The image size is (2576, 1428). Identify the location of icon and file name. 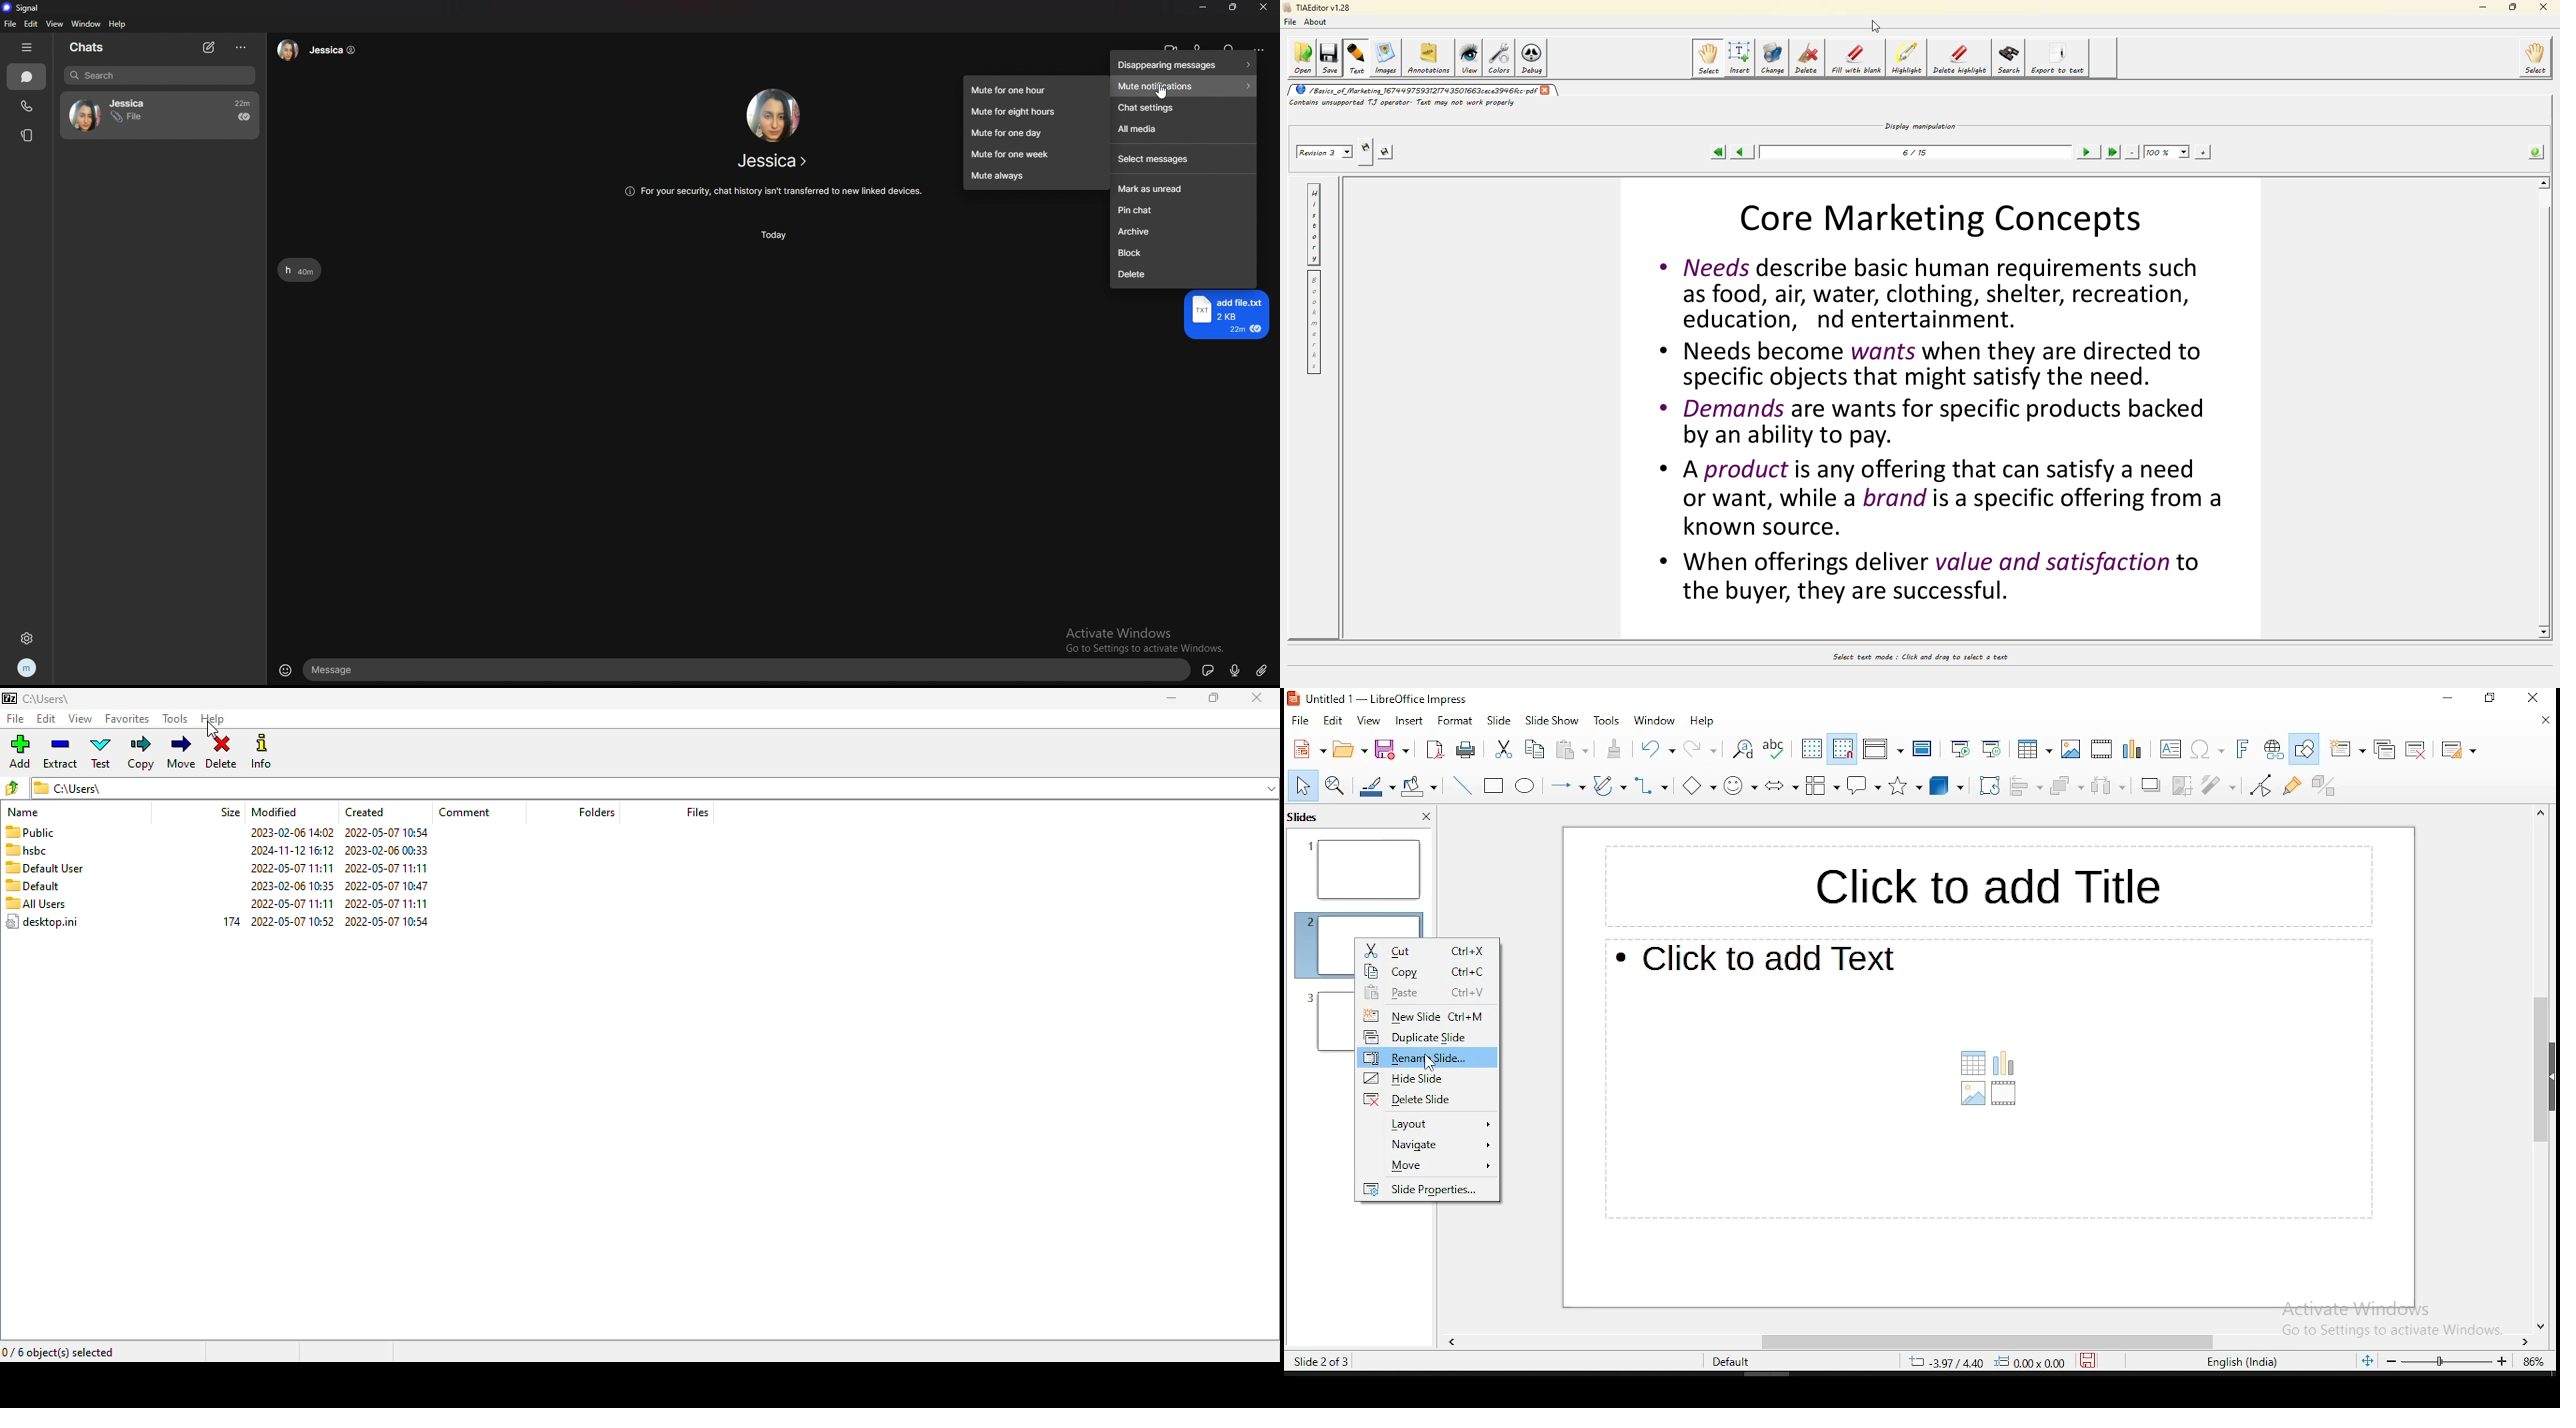
(1377, 700).